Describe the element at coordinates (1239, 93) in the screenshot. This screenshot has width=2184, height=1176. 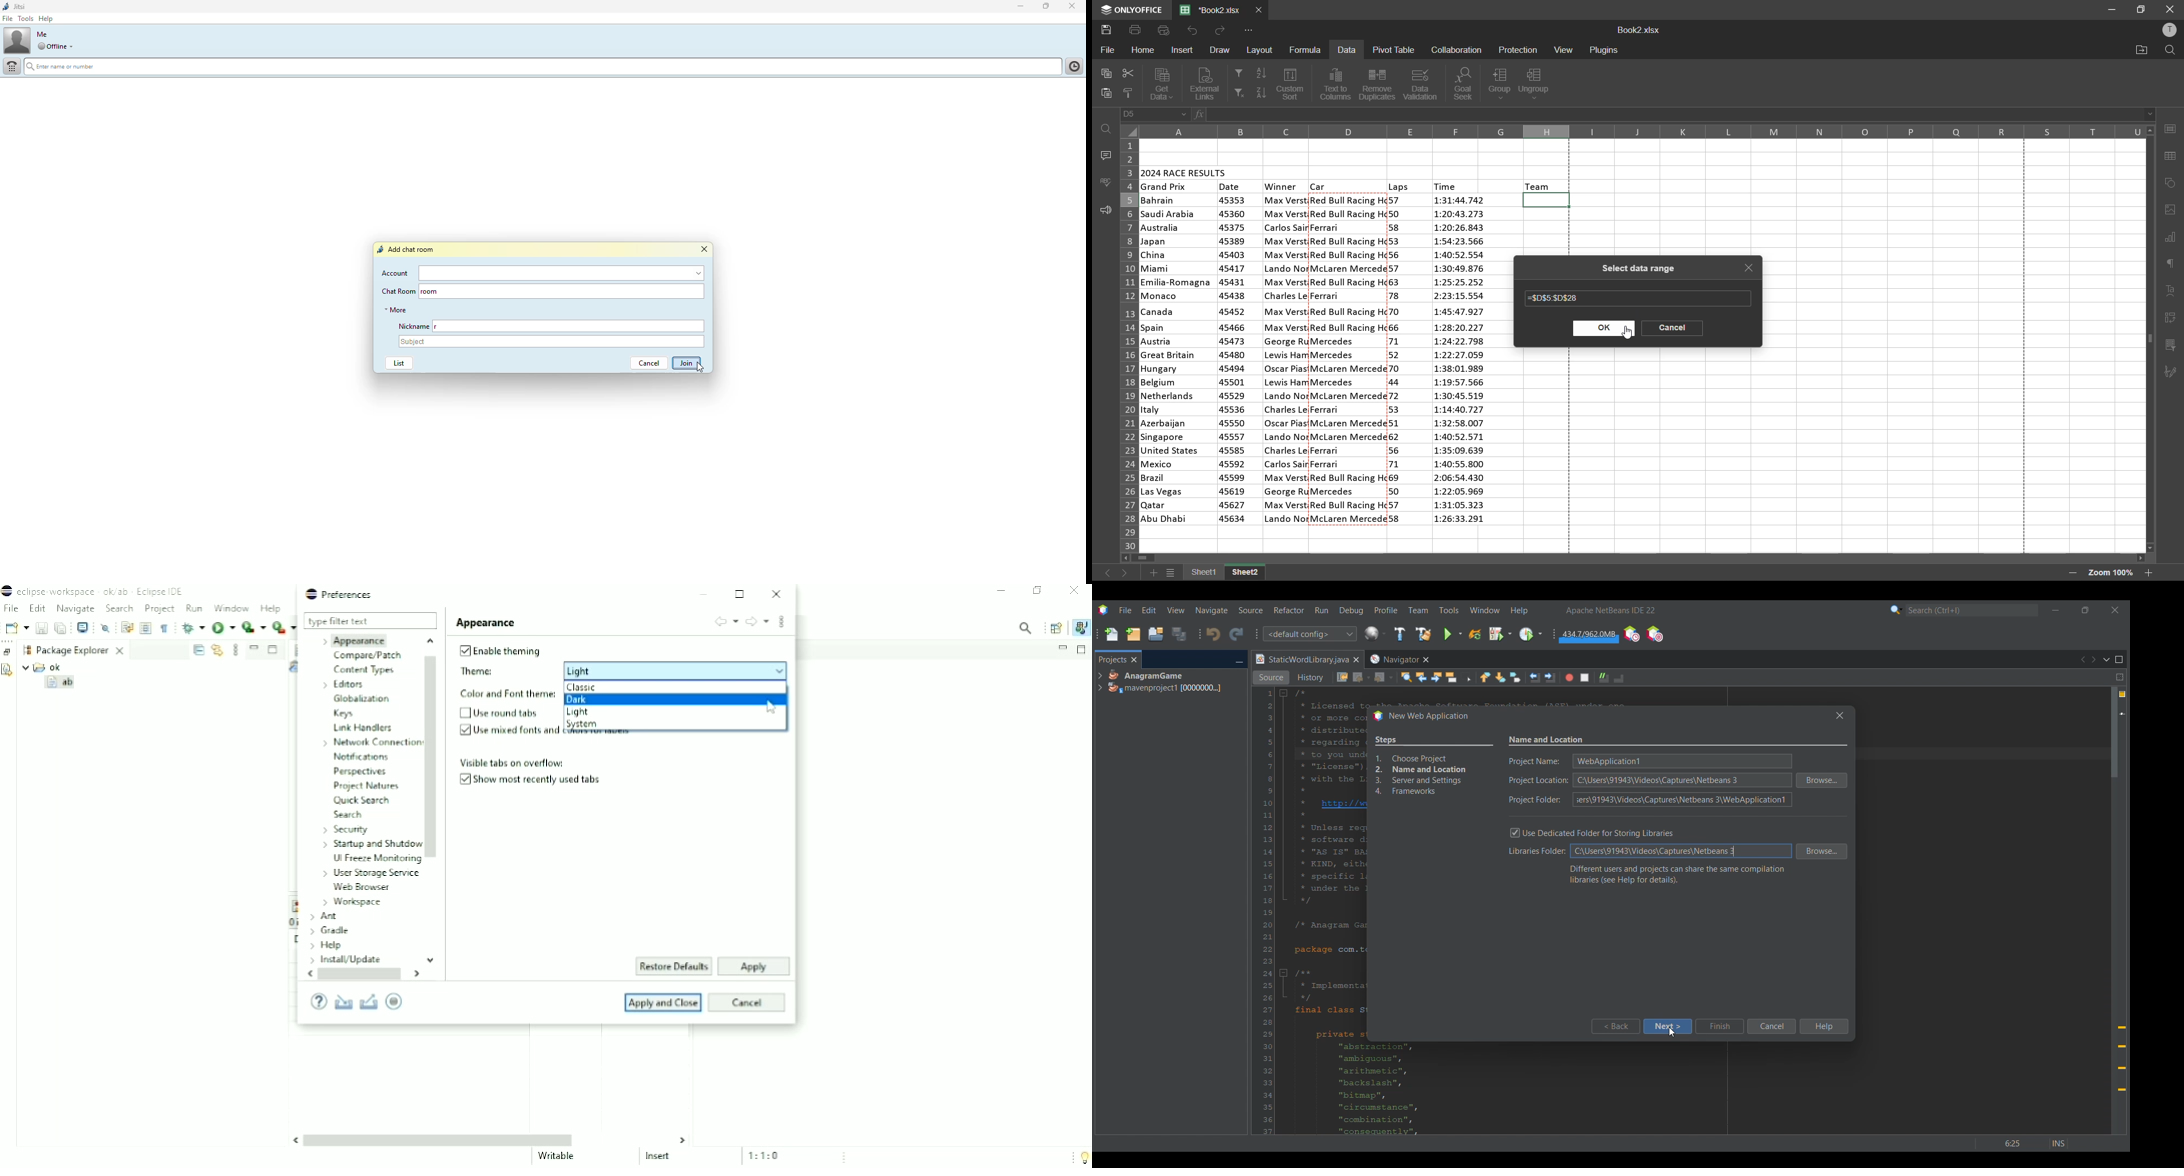
I see `clear filter` at that location.